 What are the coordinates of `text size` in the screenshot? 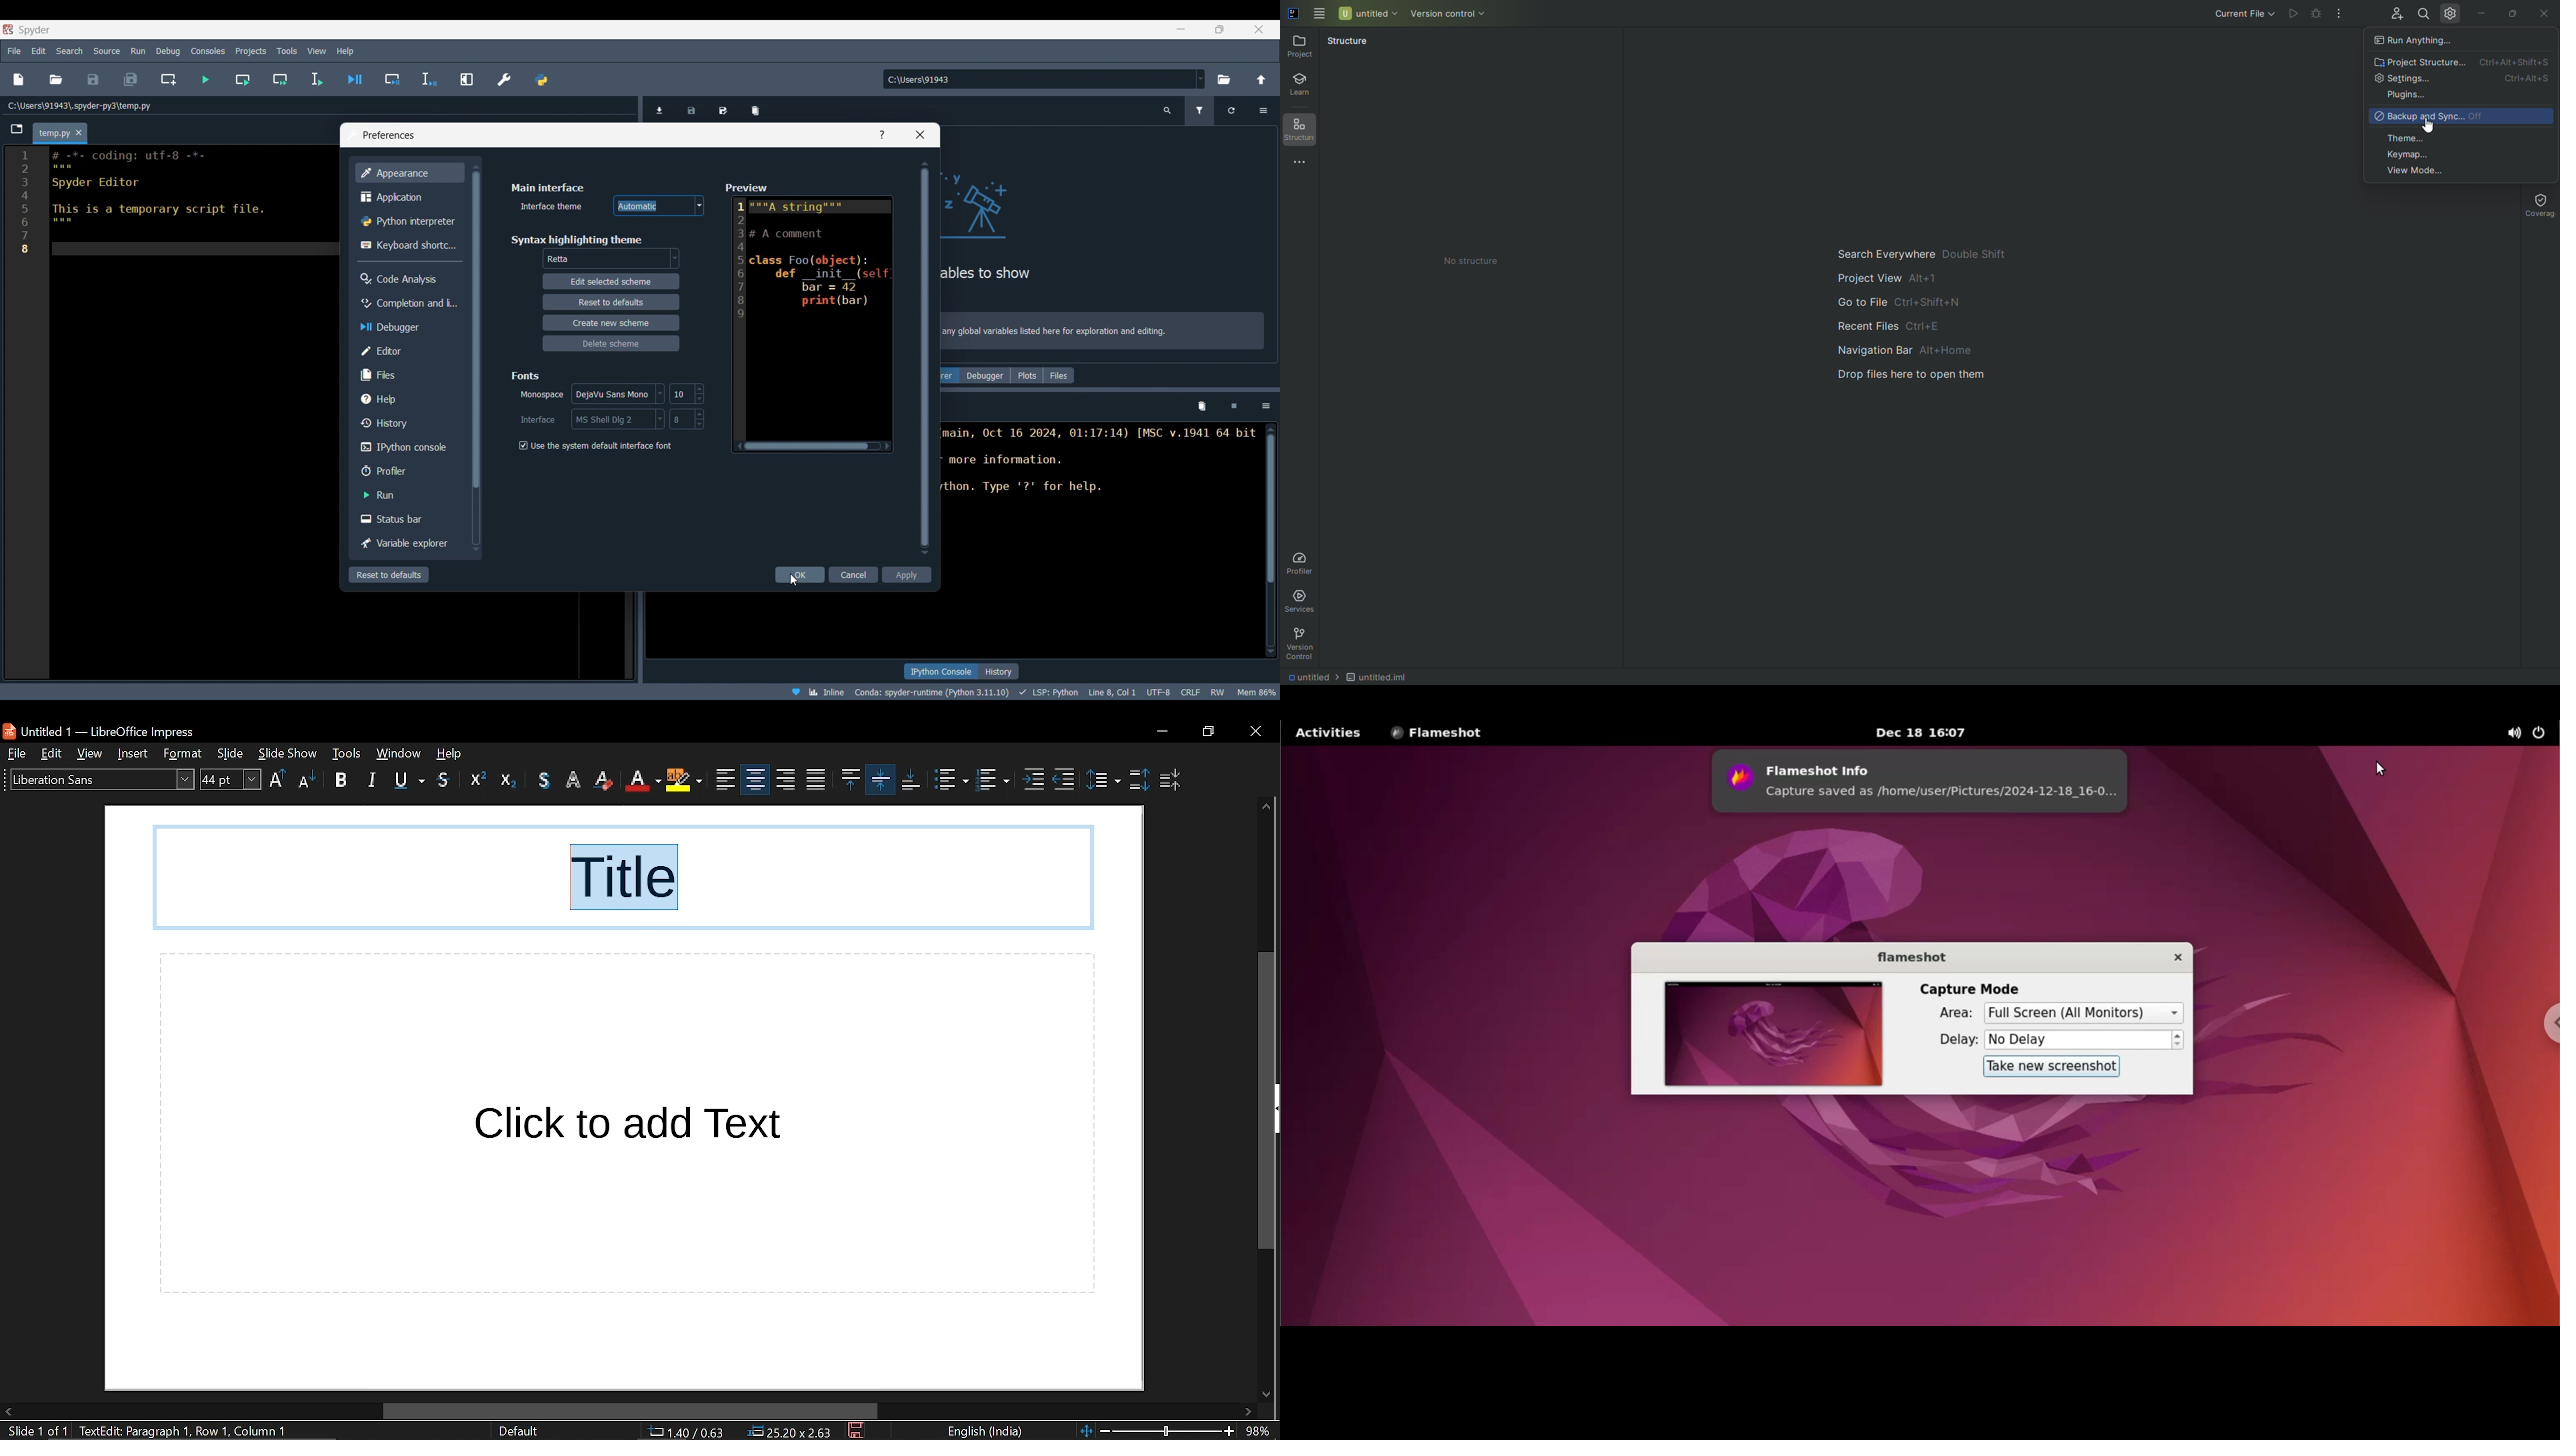 It's located at (230, 779).